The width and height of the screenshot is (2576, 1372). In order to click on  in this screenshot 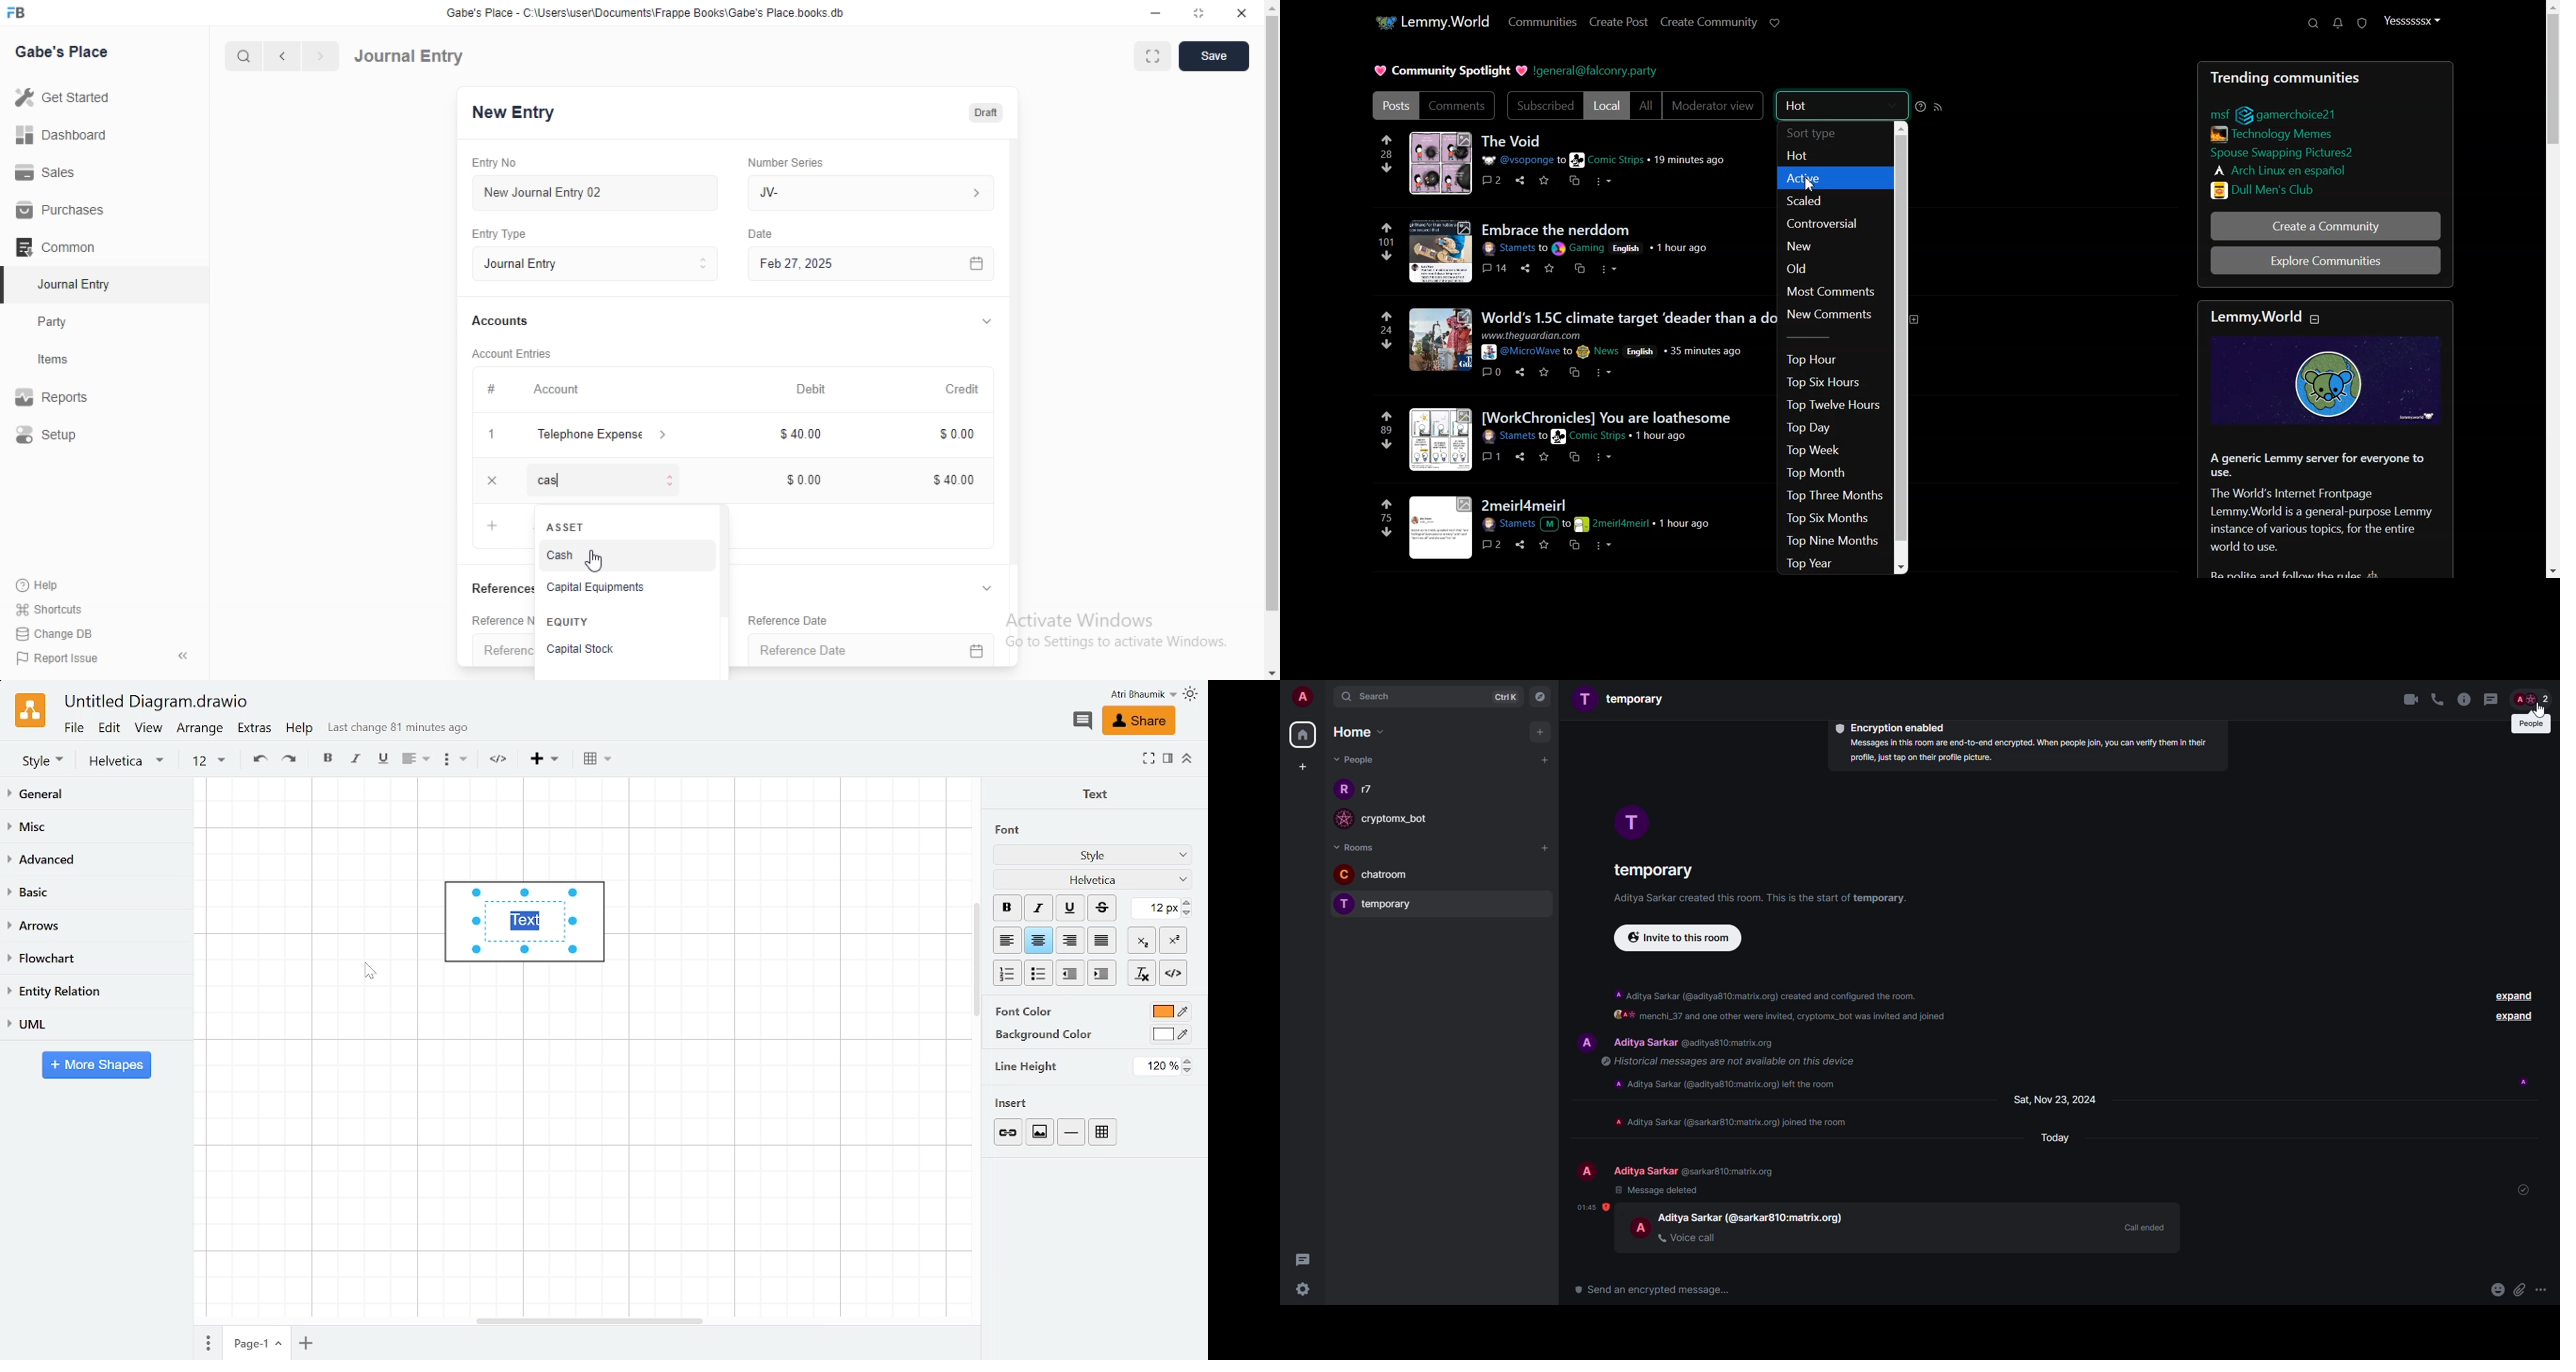, I will do `click(1491, 545)`.